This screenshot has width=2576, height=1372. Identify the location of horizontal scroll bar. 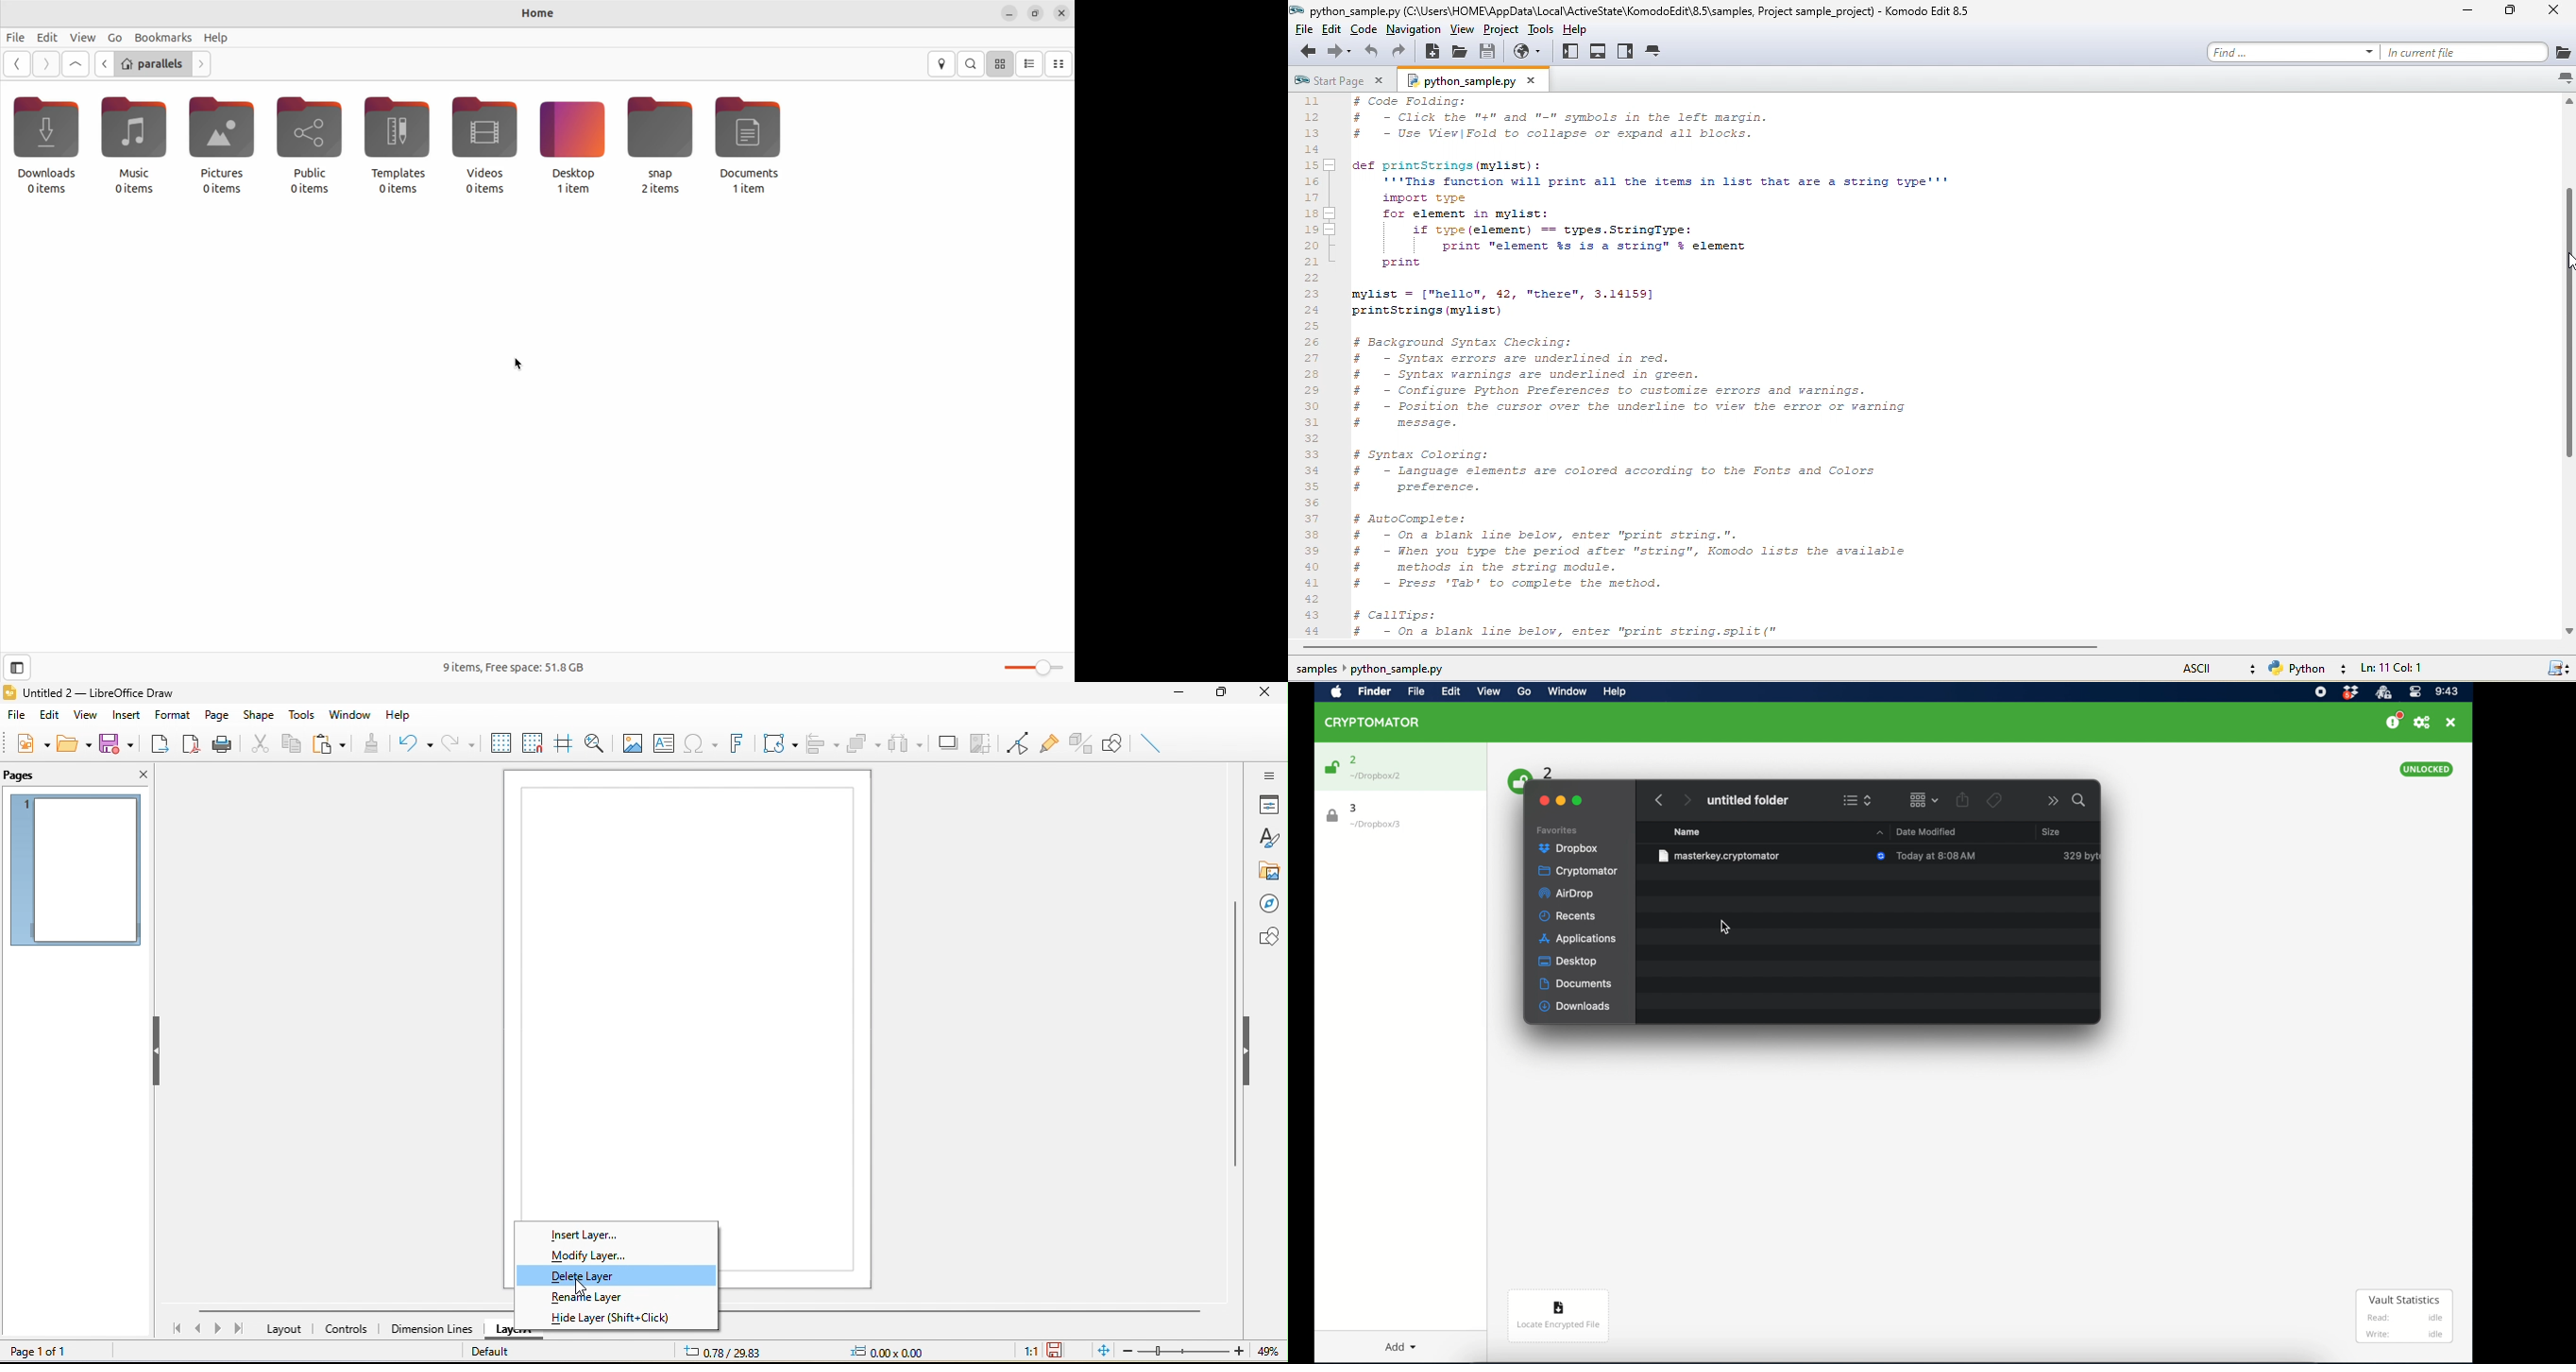
(350, 1311).